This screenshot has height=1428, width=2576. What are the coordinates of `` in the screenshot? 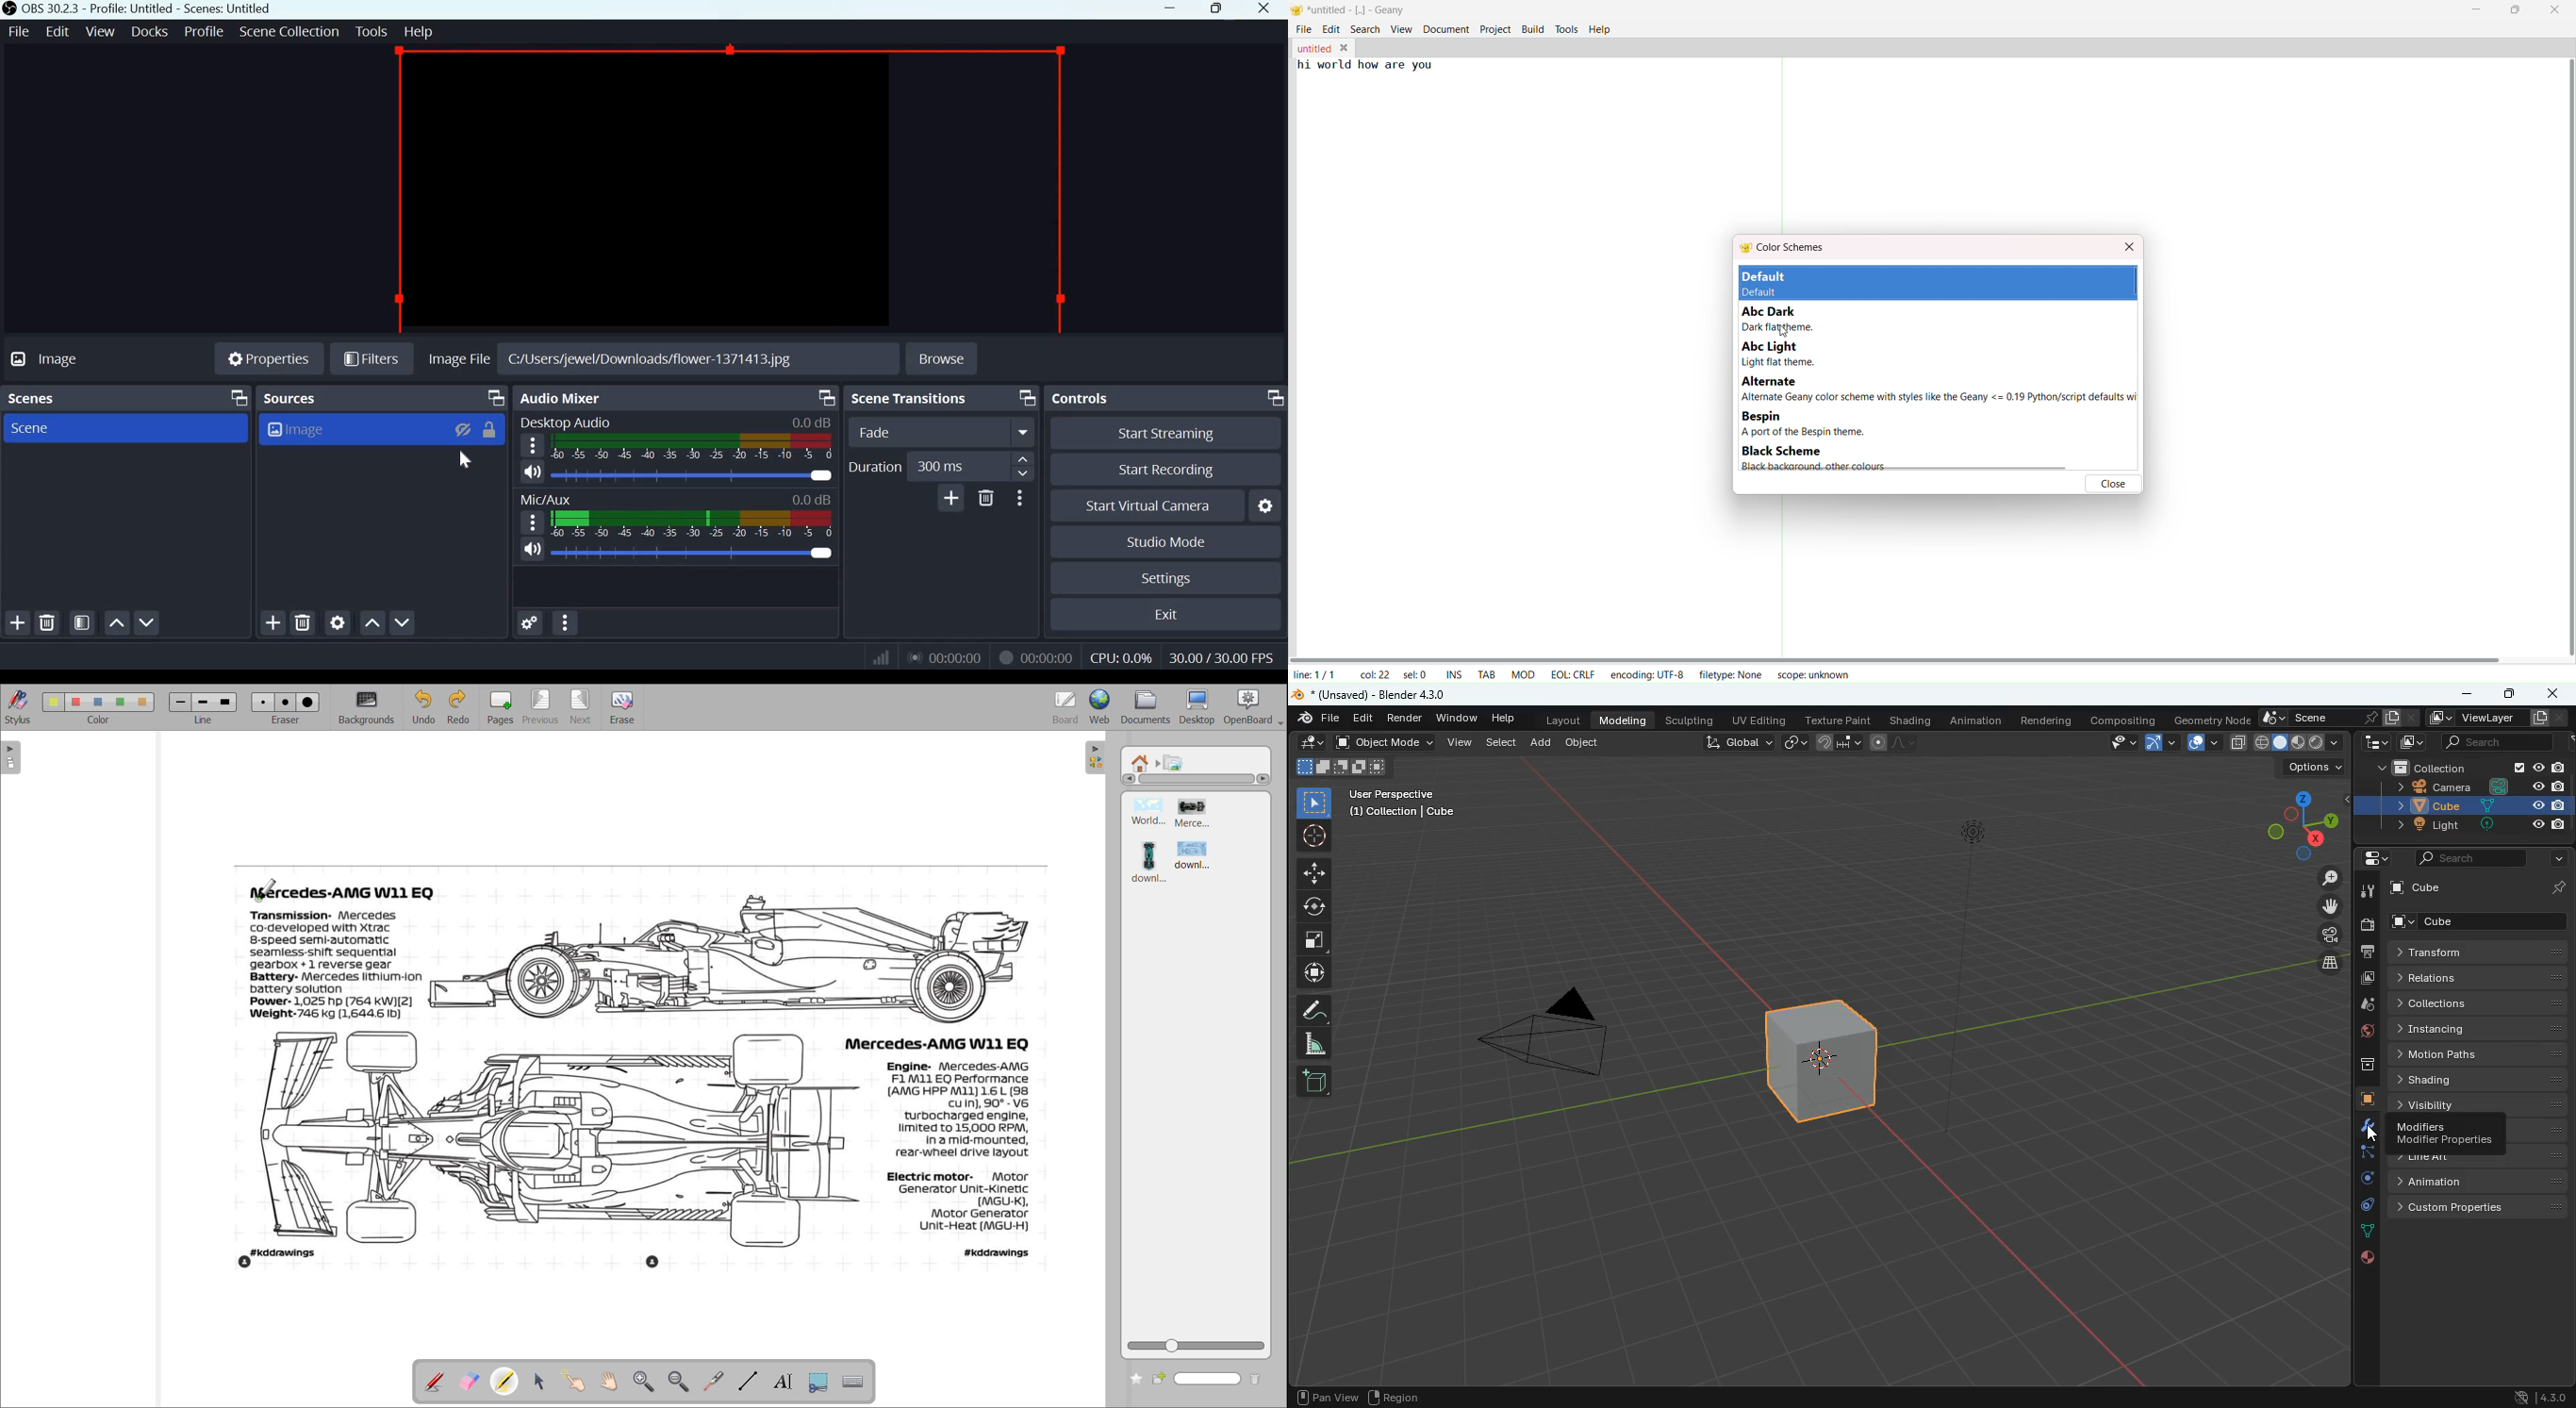 It's located at (564, 622).